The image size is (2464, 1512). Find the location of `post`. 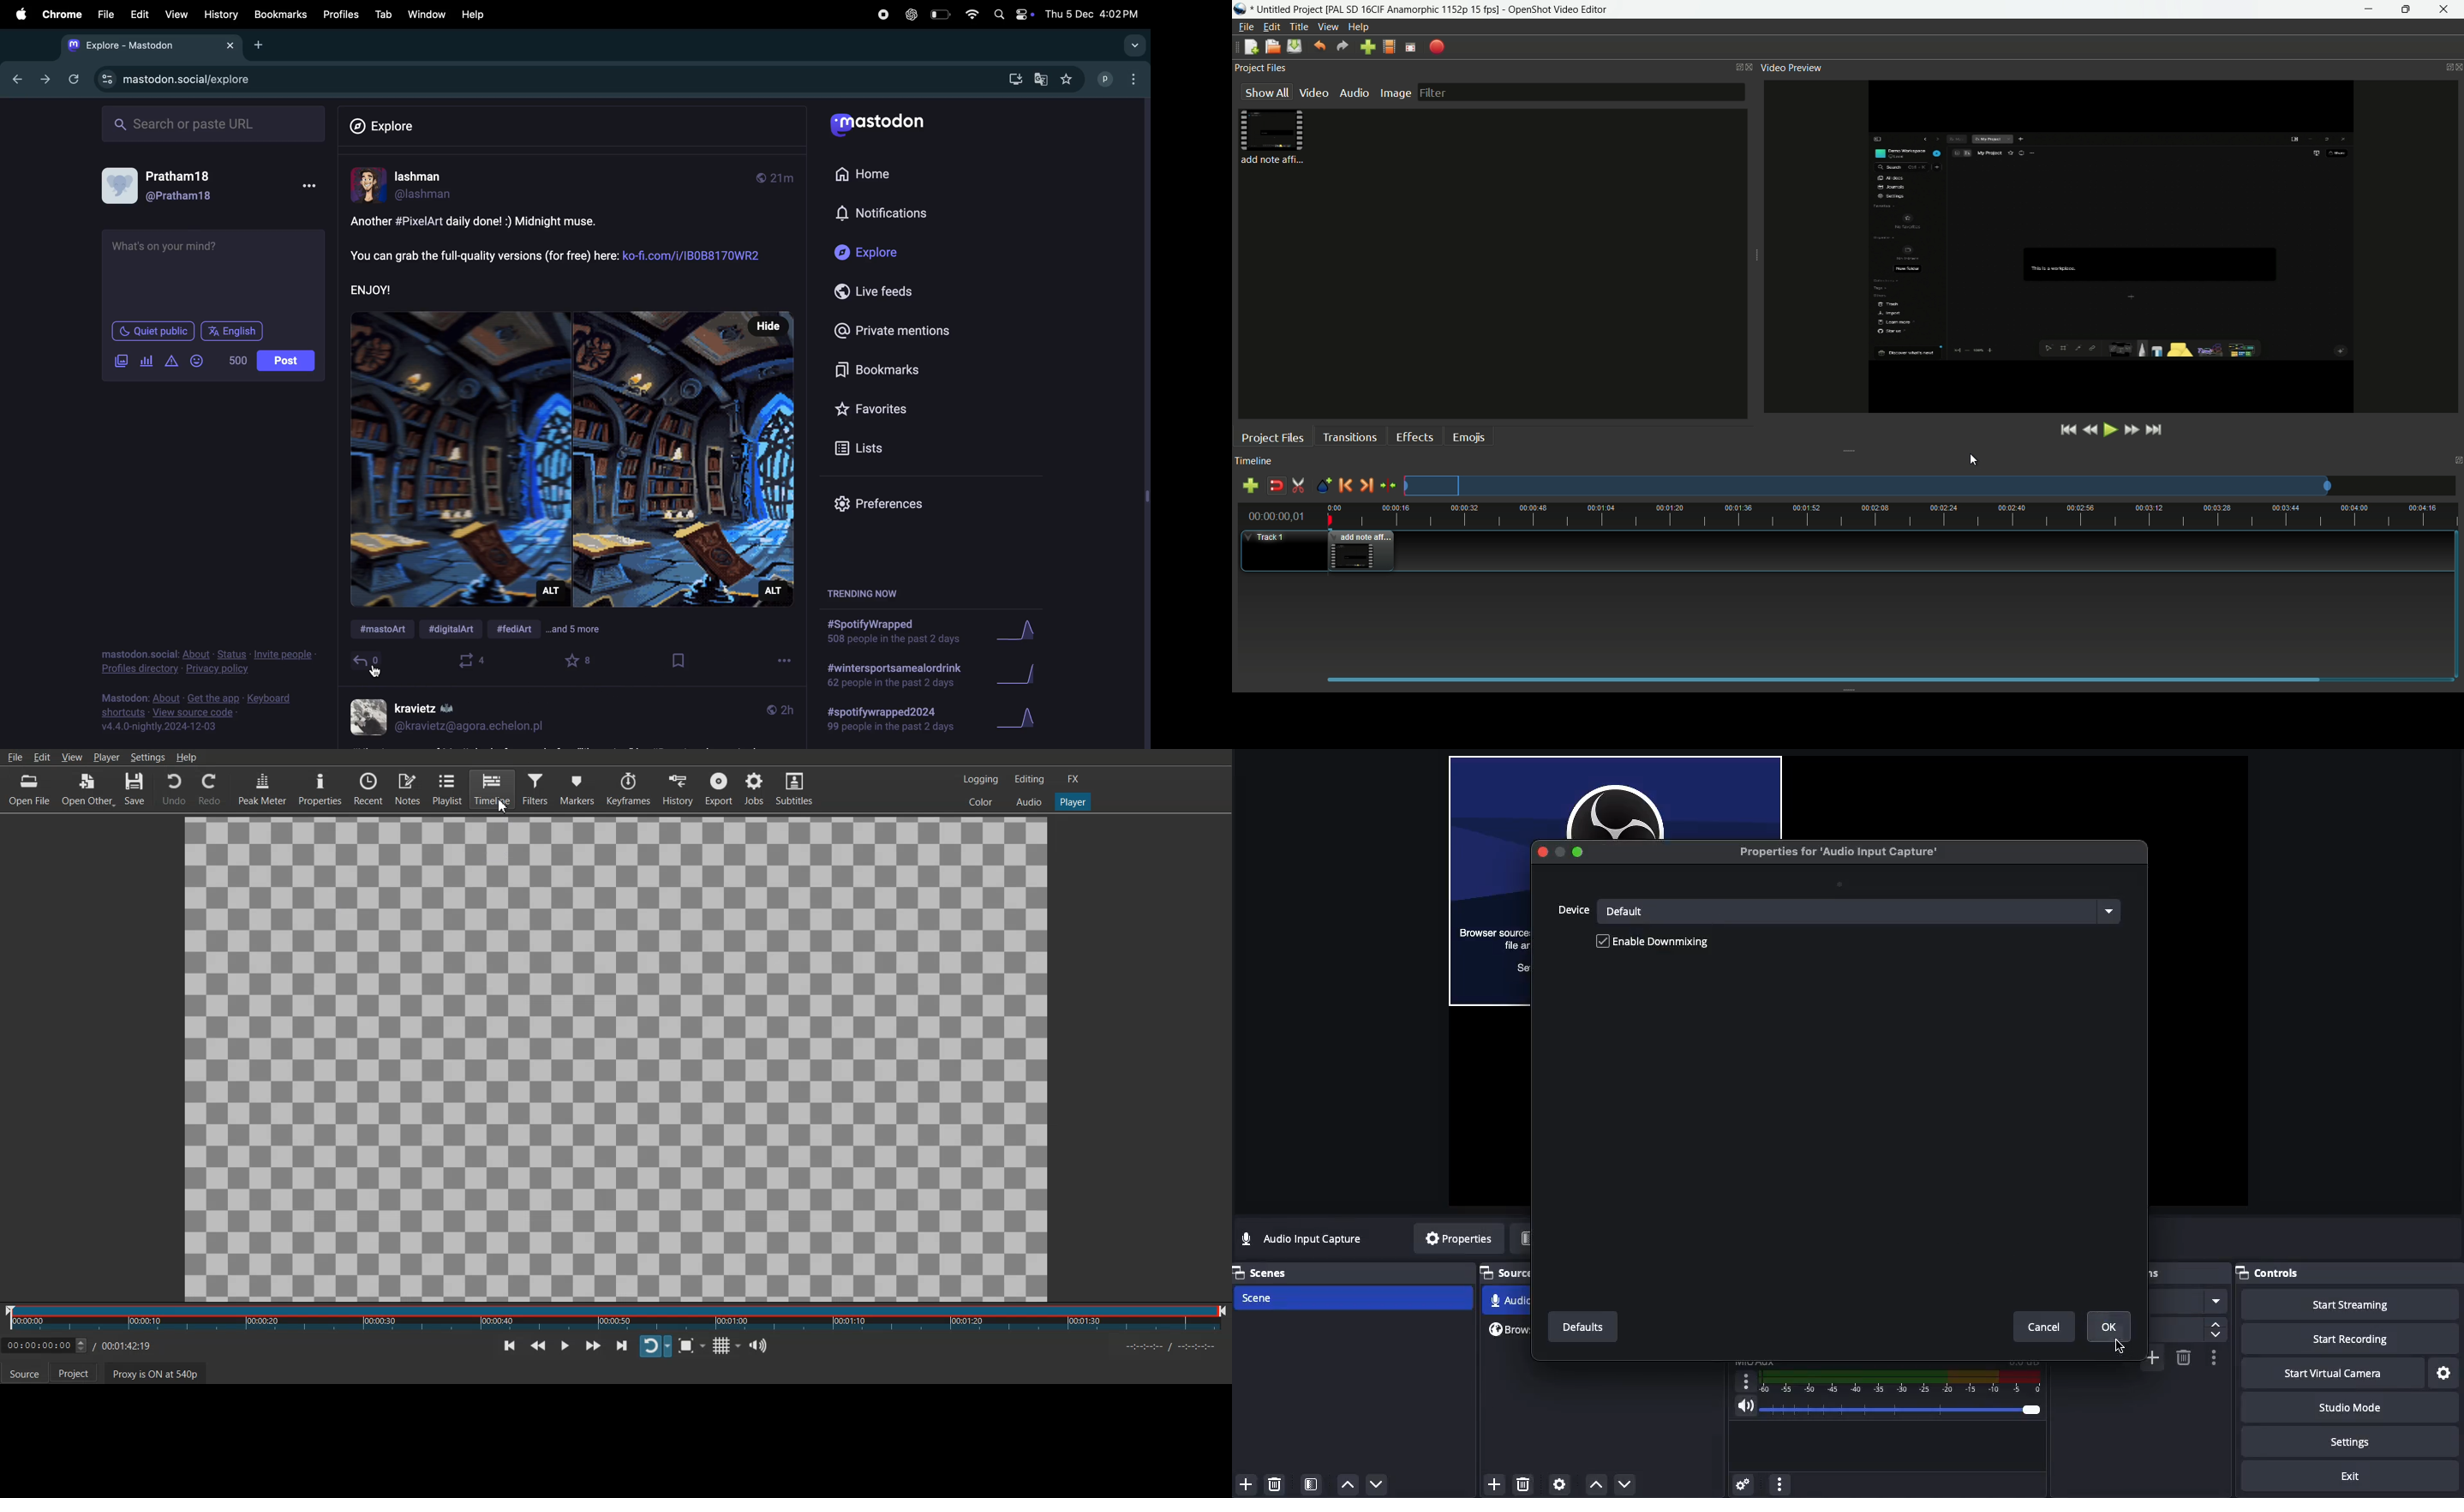

post is located at coordinates (288, 360).